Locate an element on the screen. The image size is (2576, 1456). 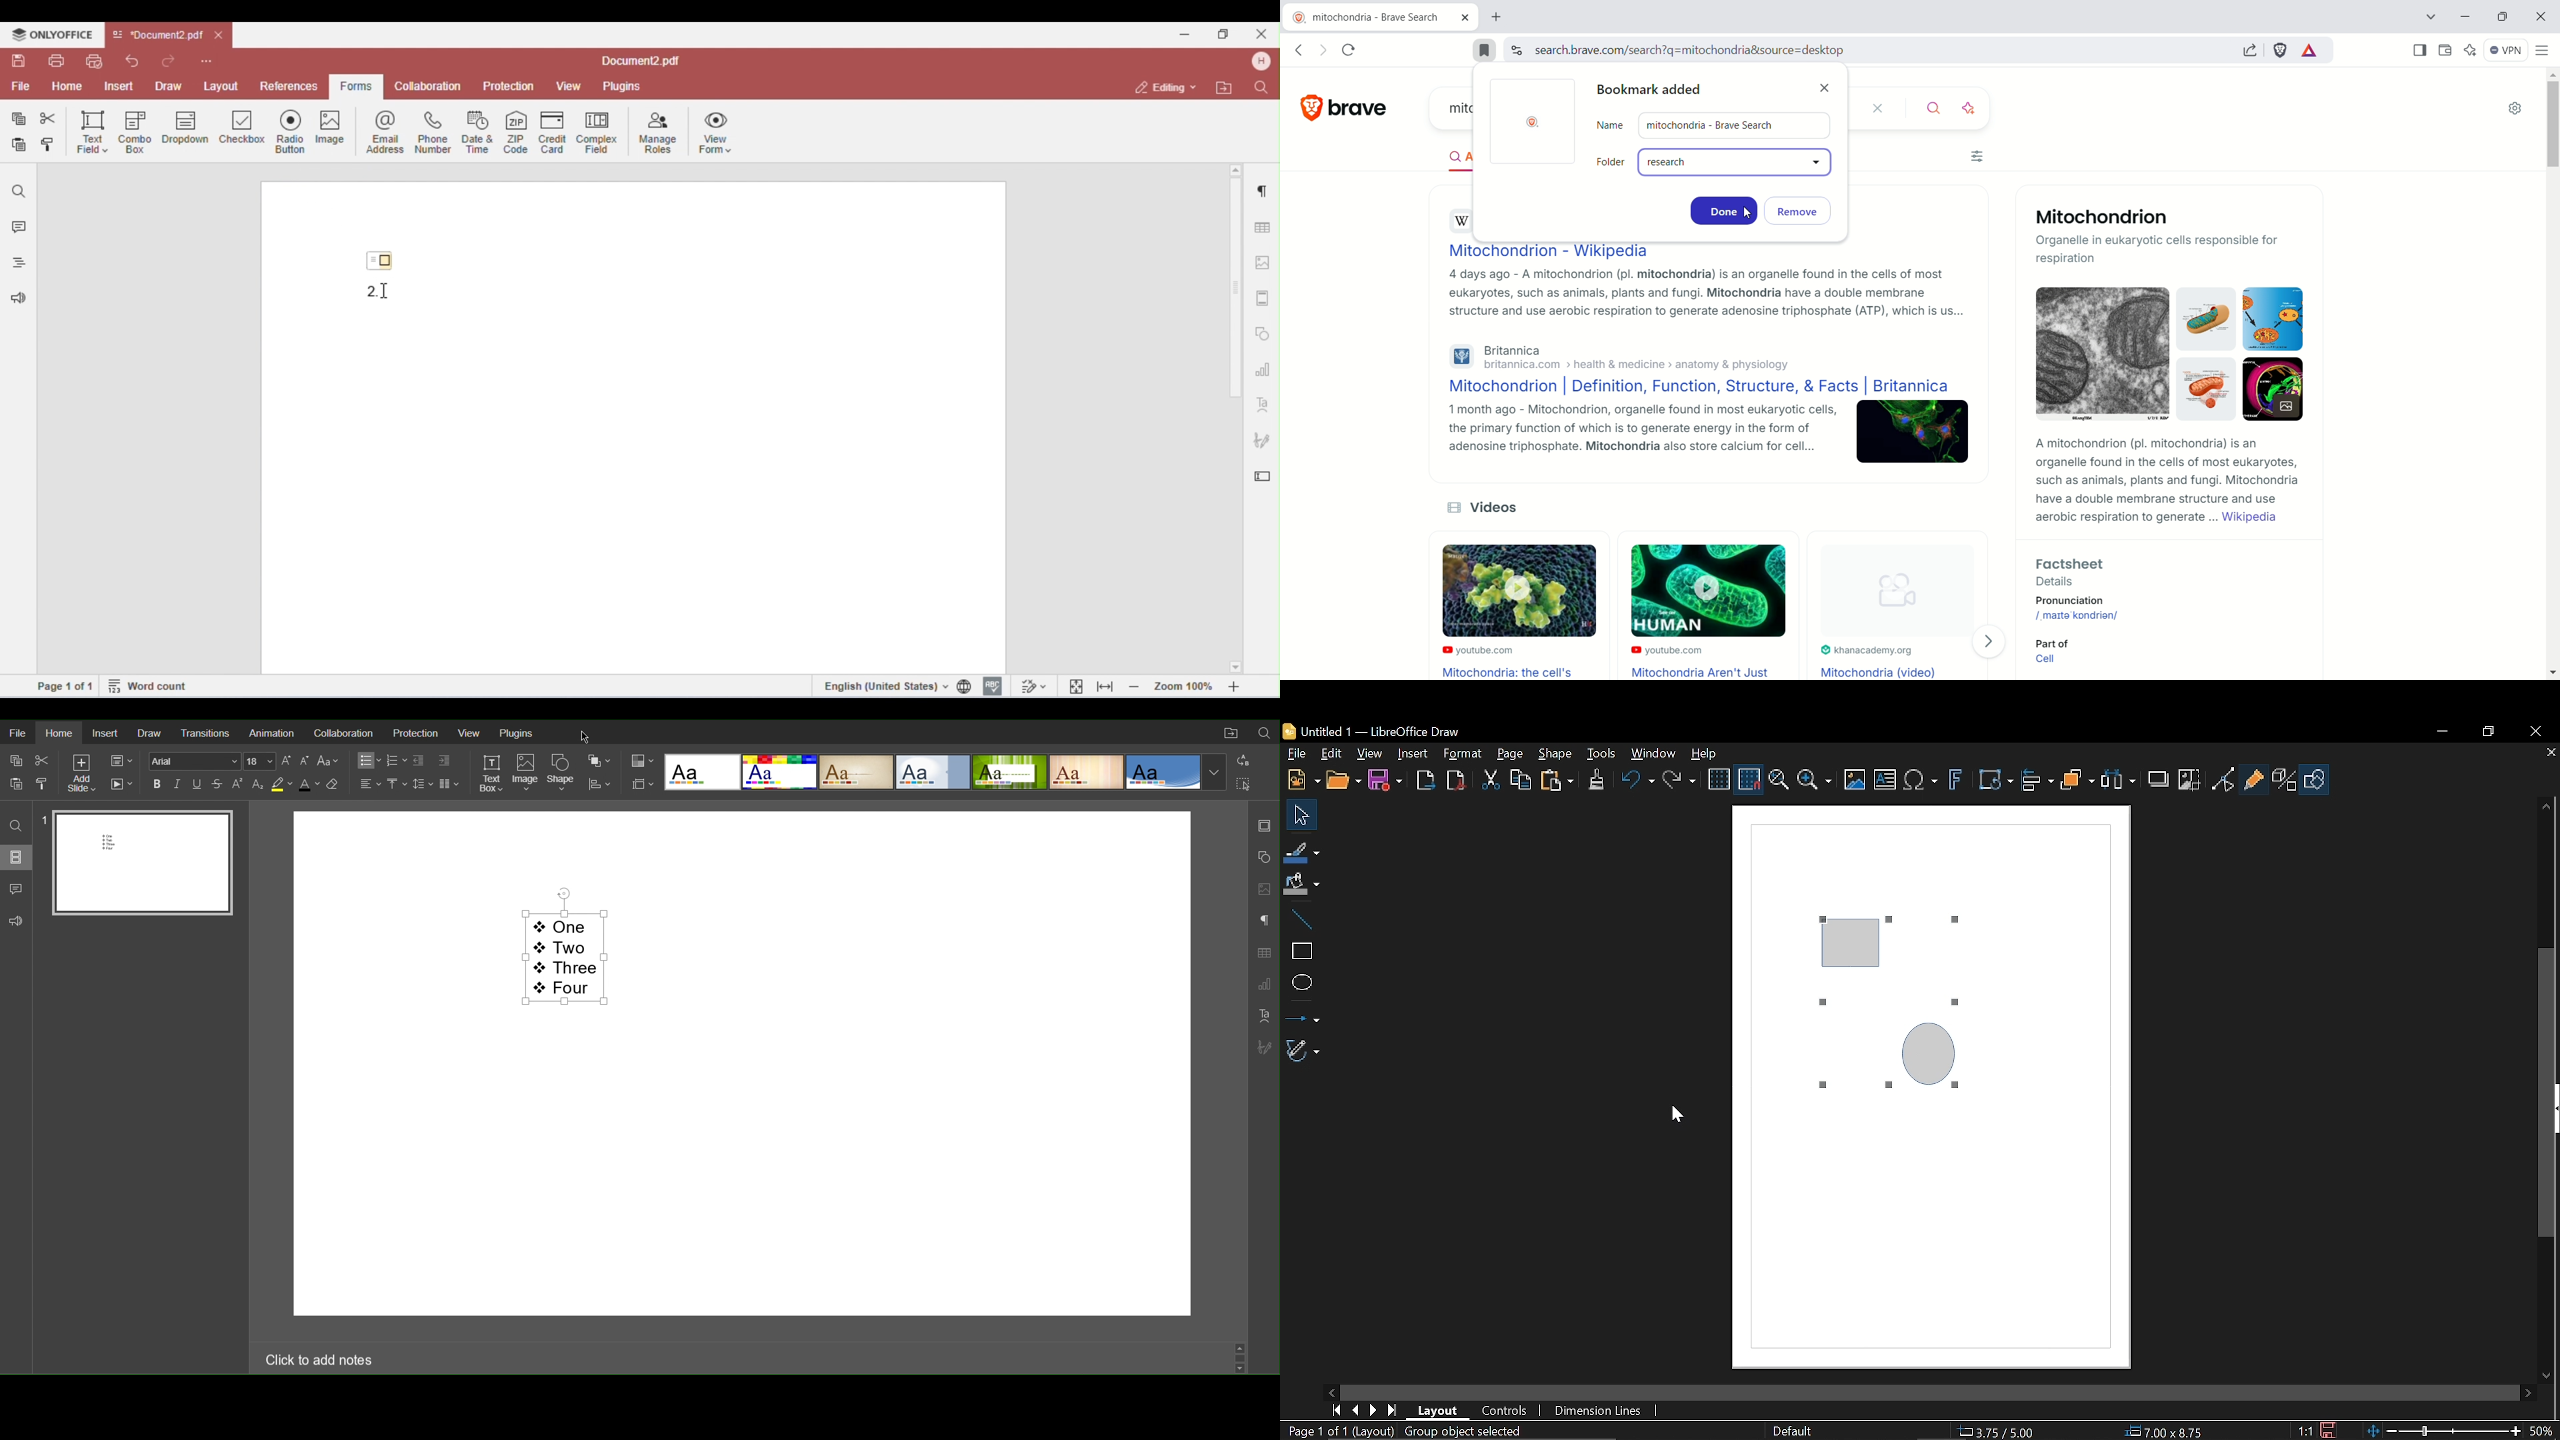
ask AI is located at coordinates (1970, 107).